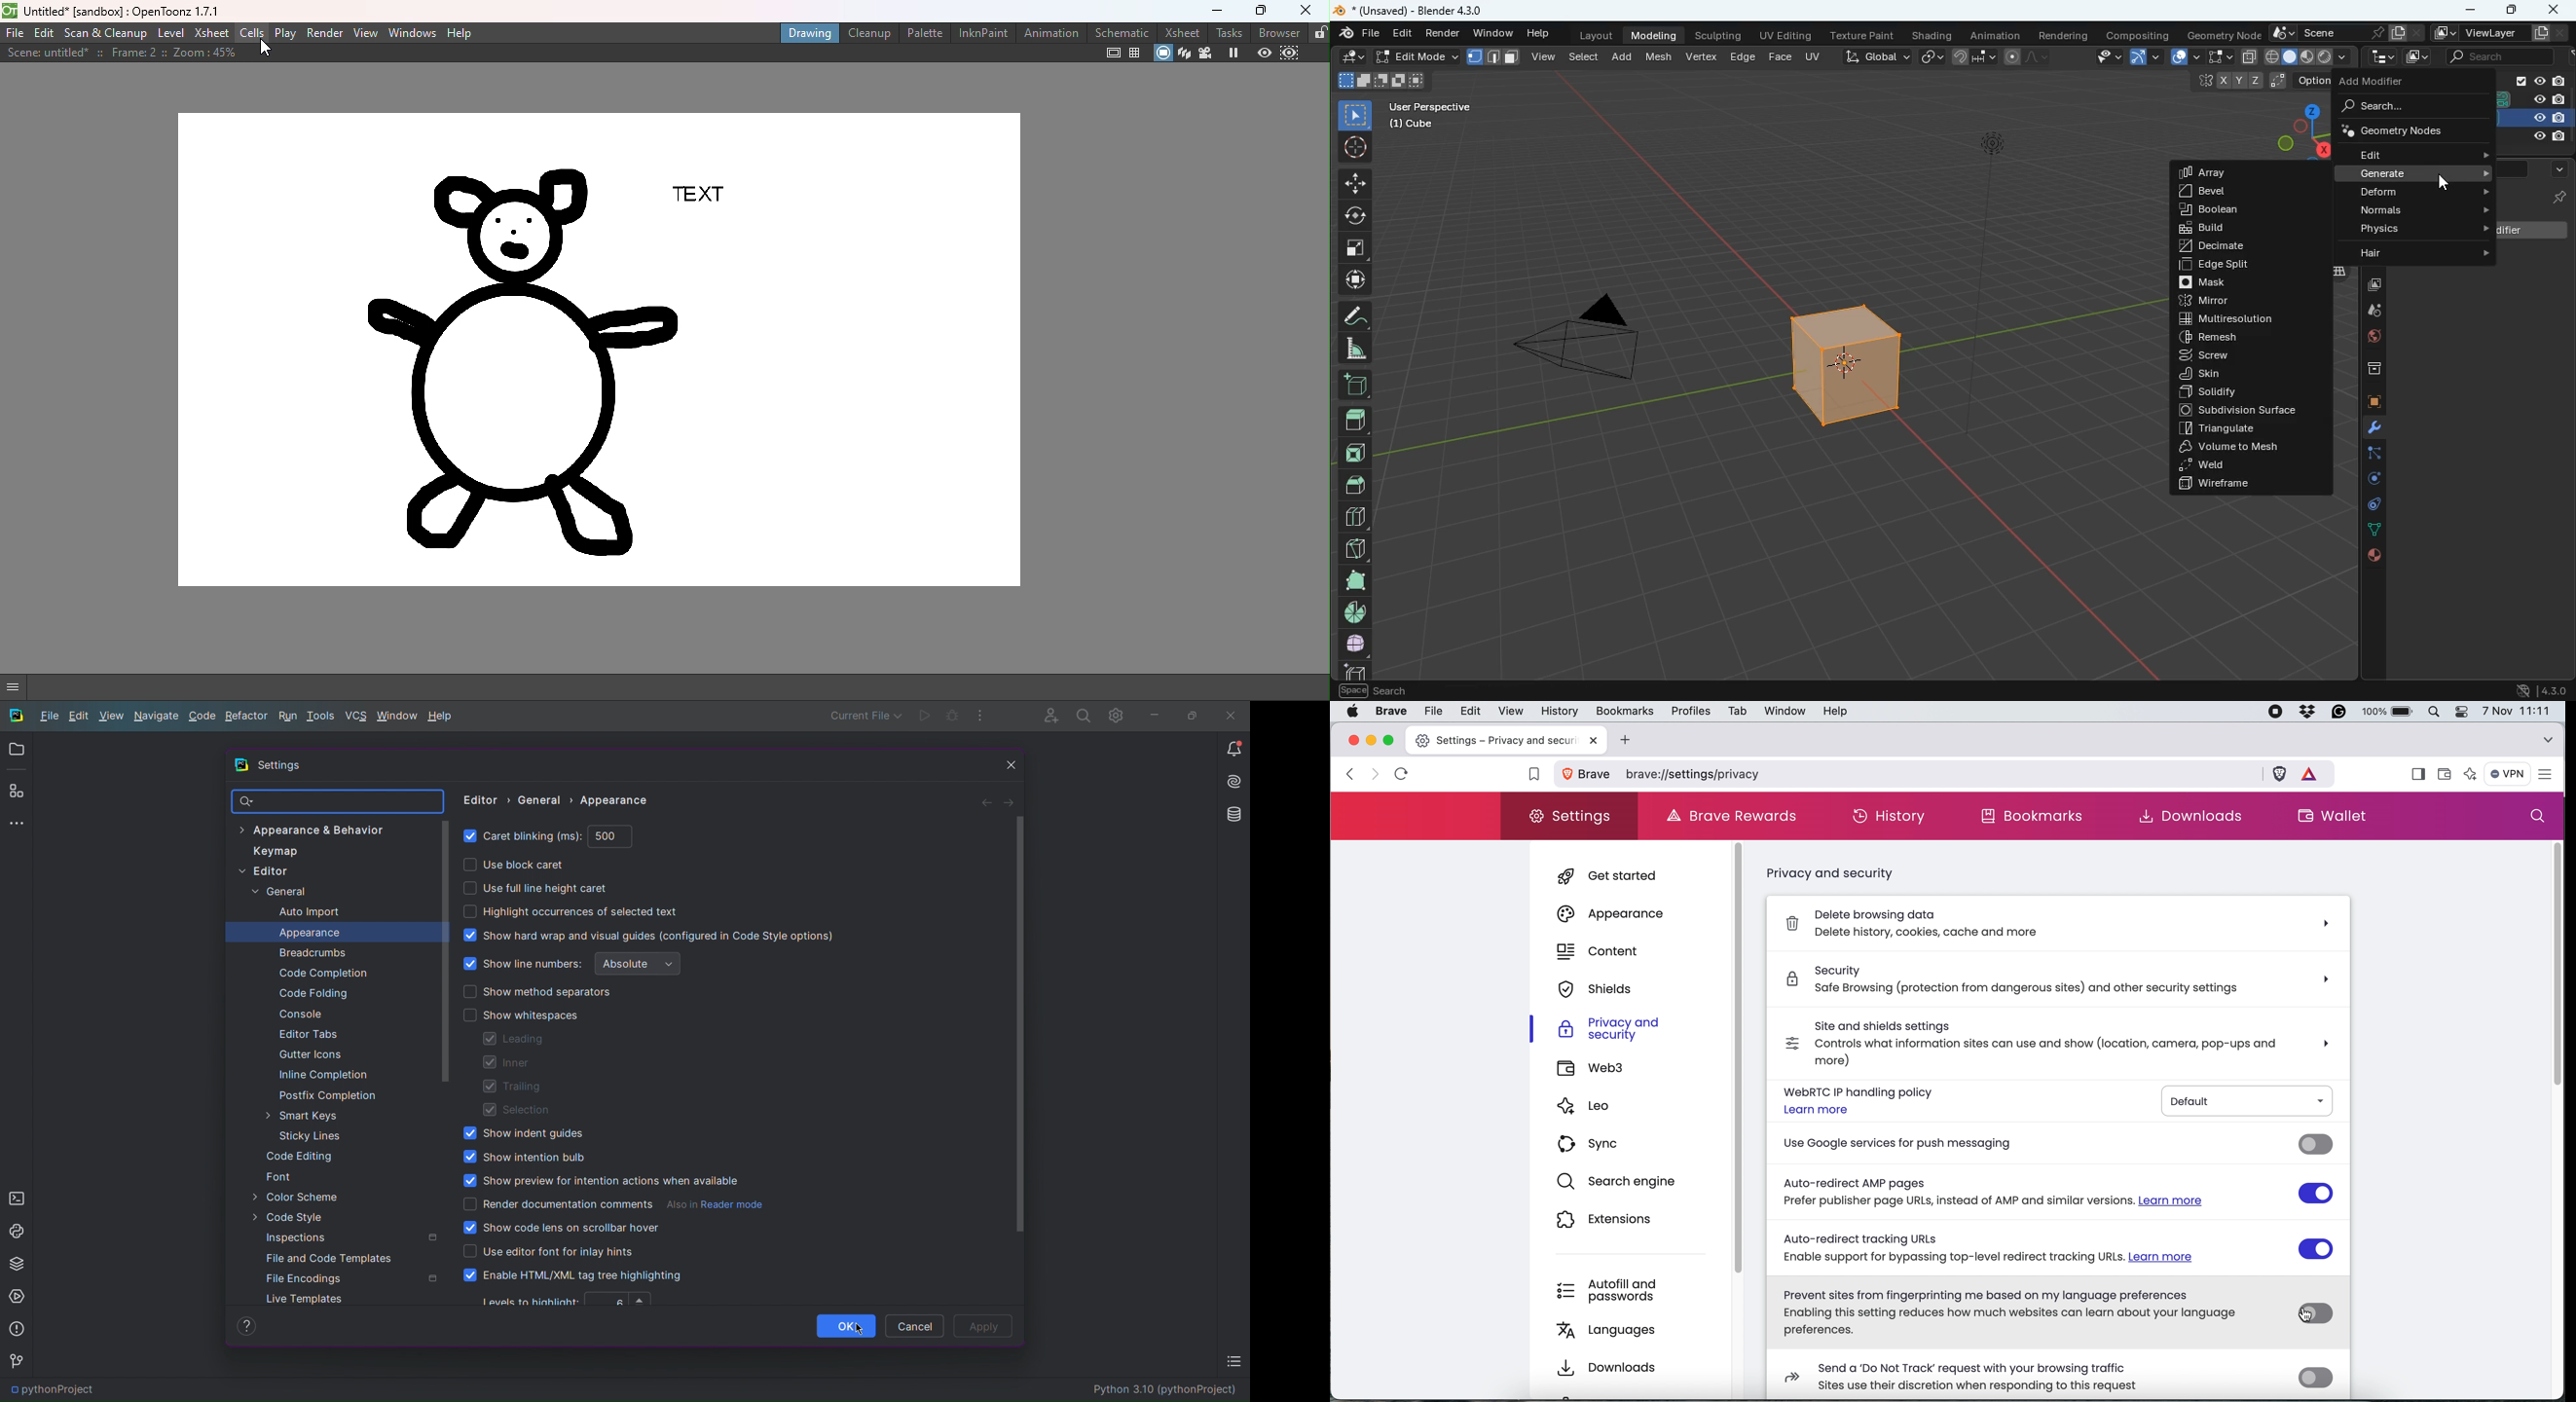 This screenshot has width=2576, height=1428. Describe the element at coordinates (2536, 81) in the screenshot. I see `collection` at that location.